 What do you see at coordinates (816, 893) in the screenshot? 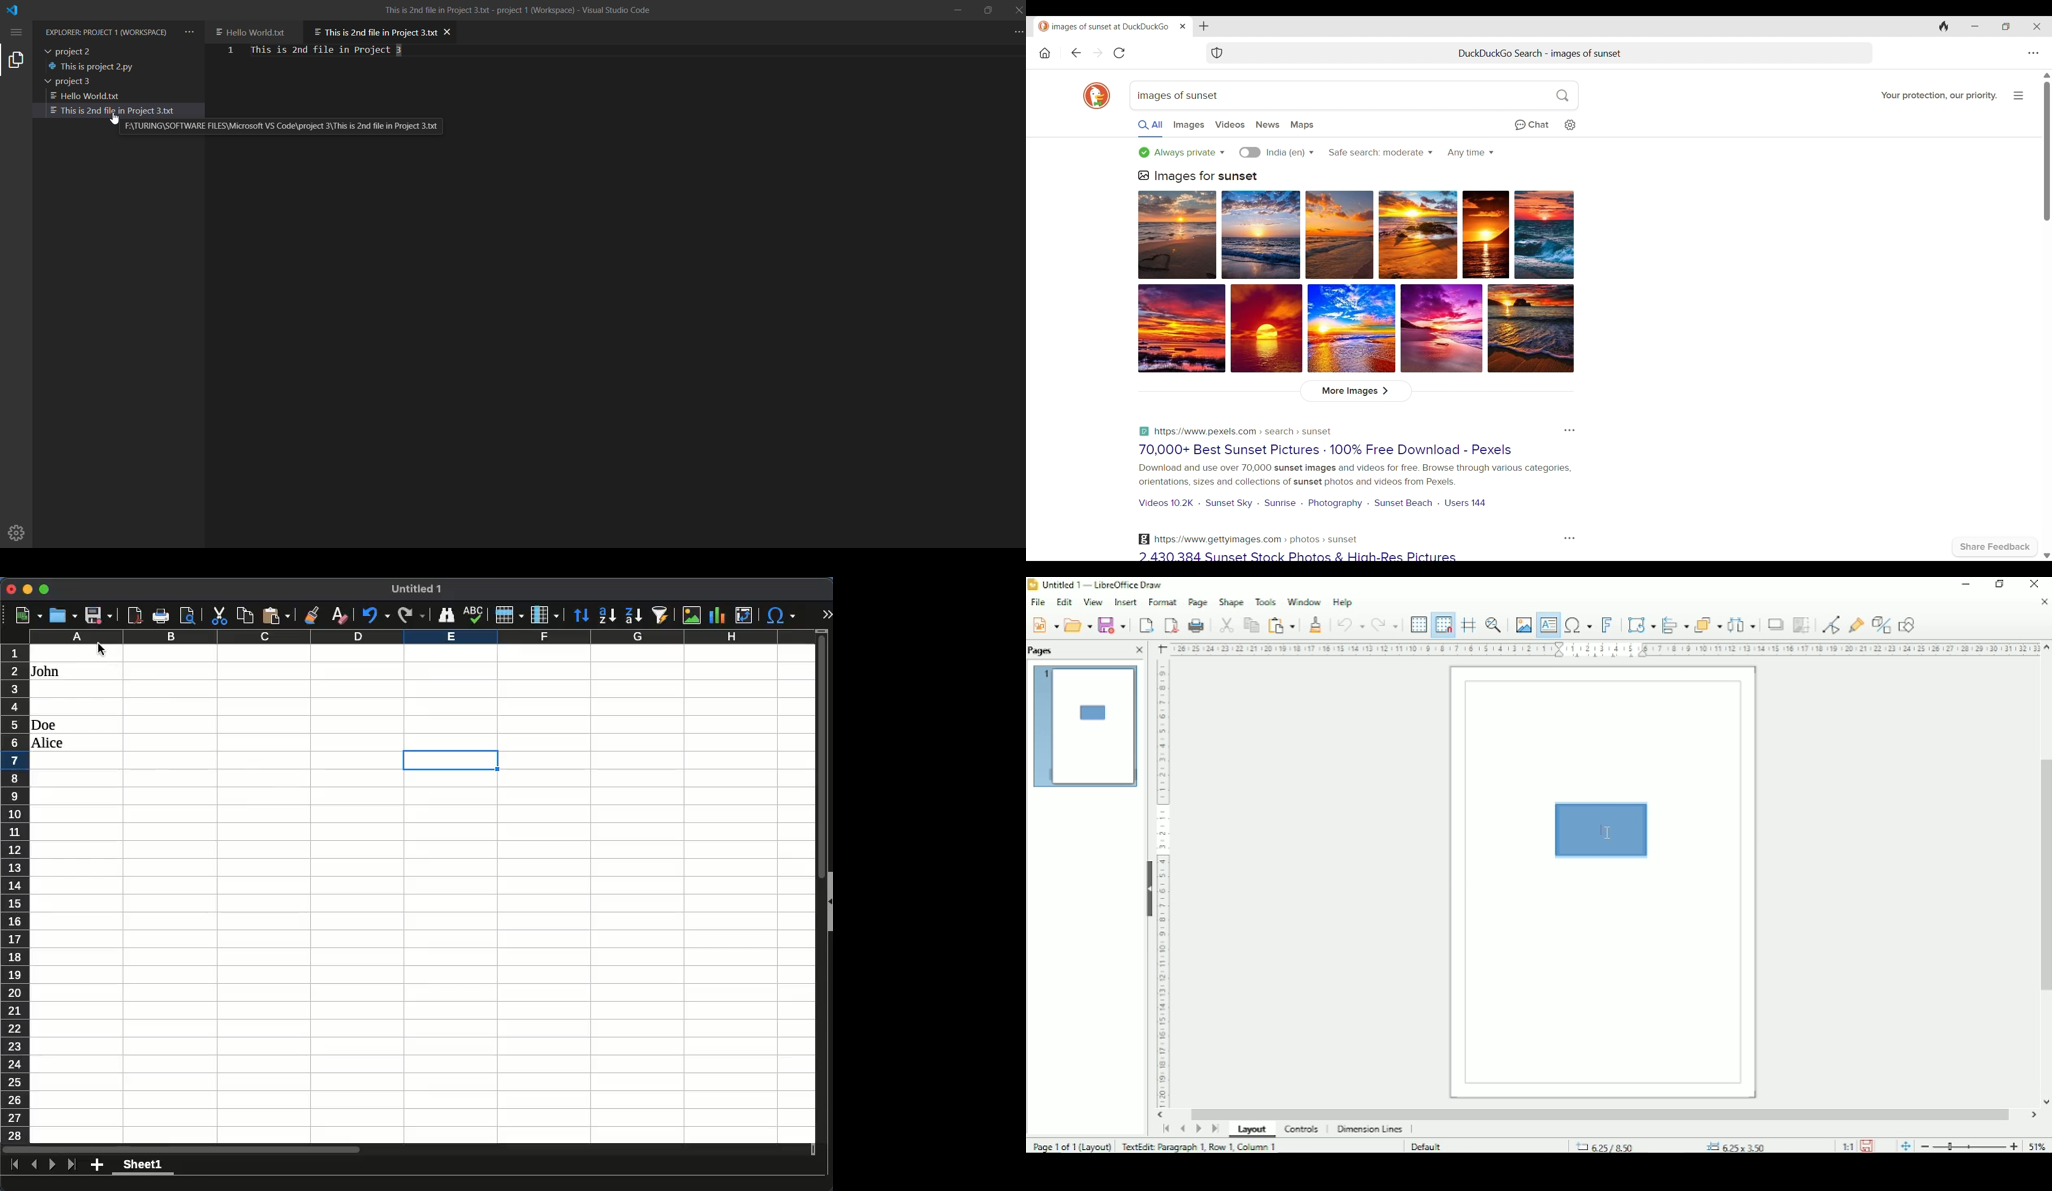
I see `scroll` at bounding box center [816, 893].